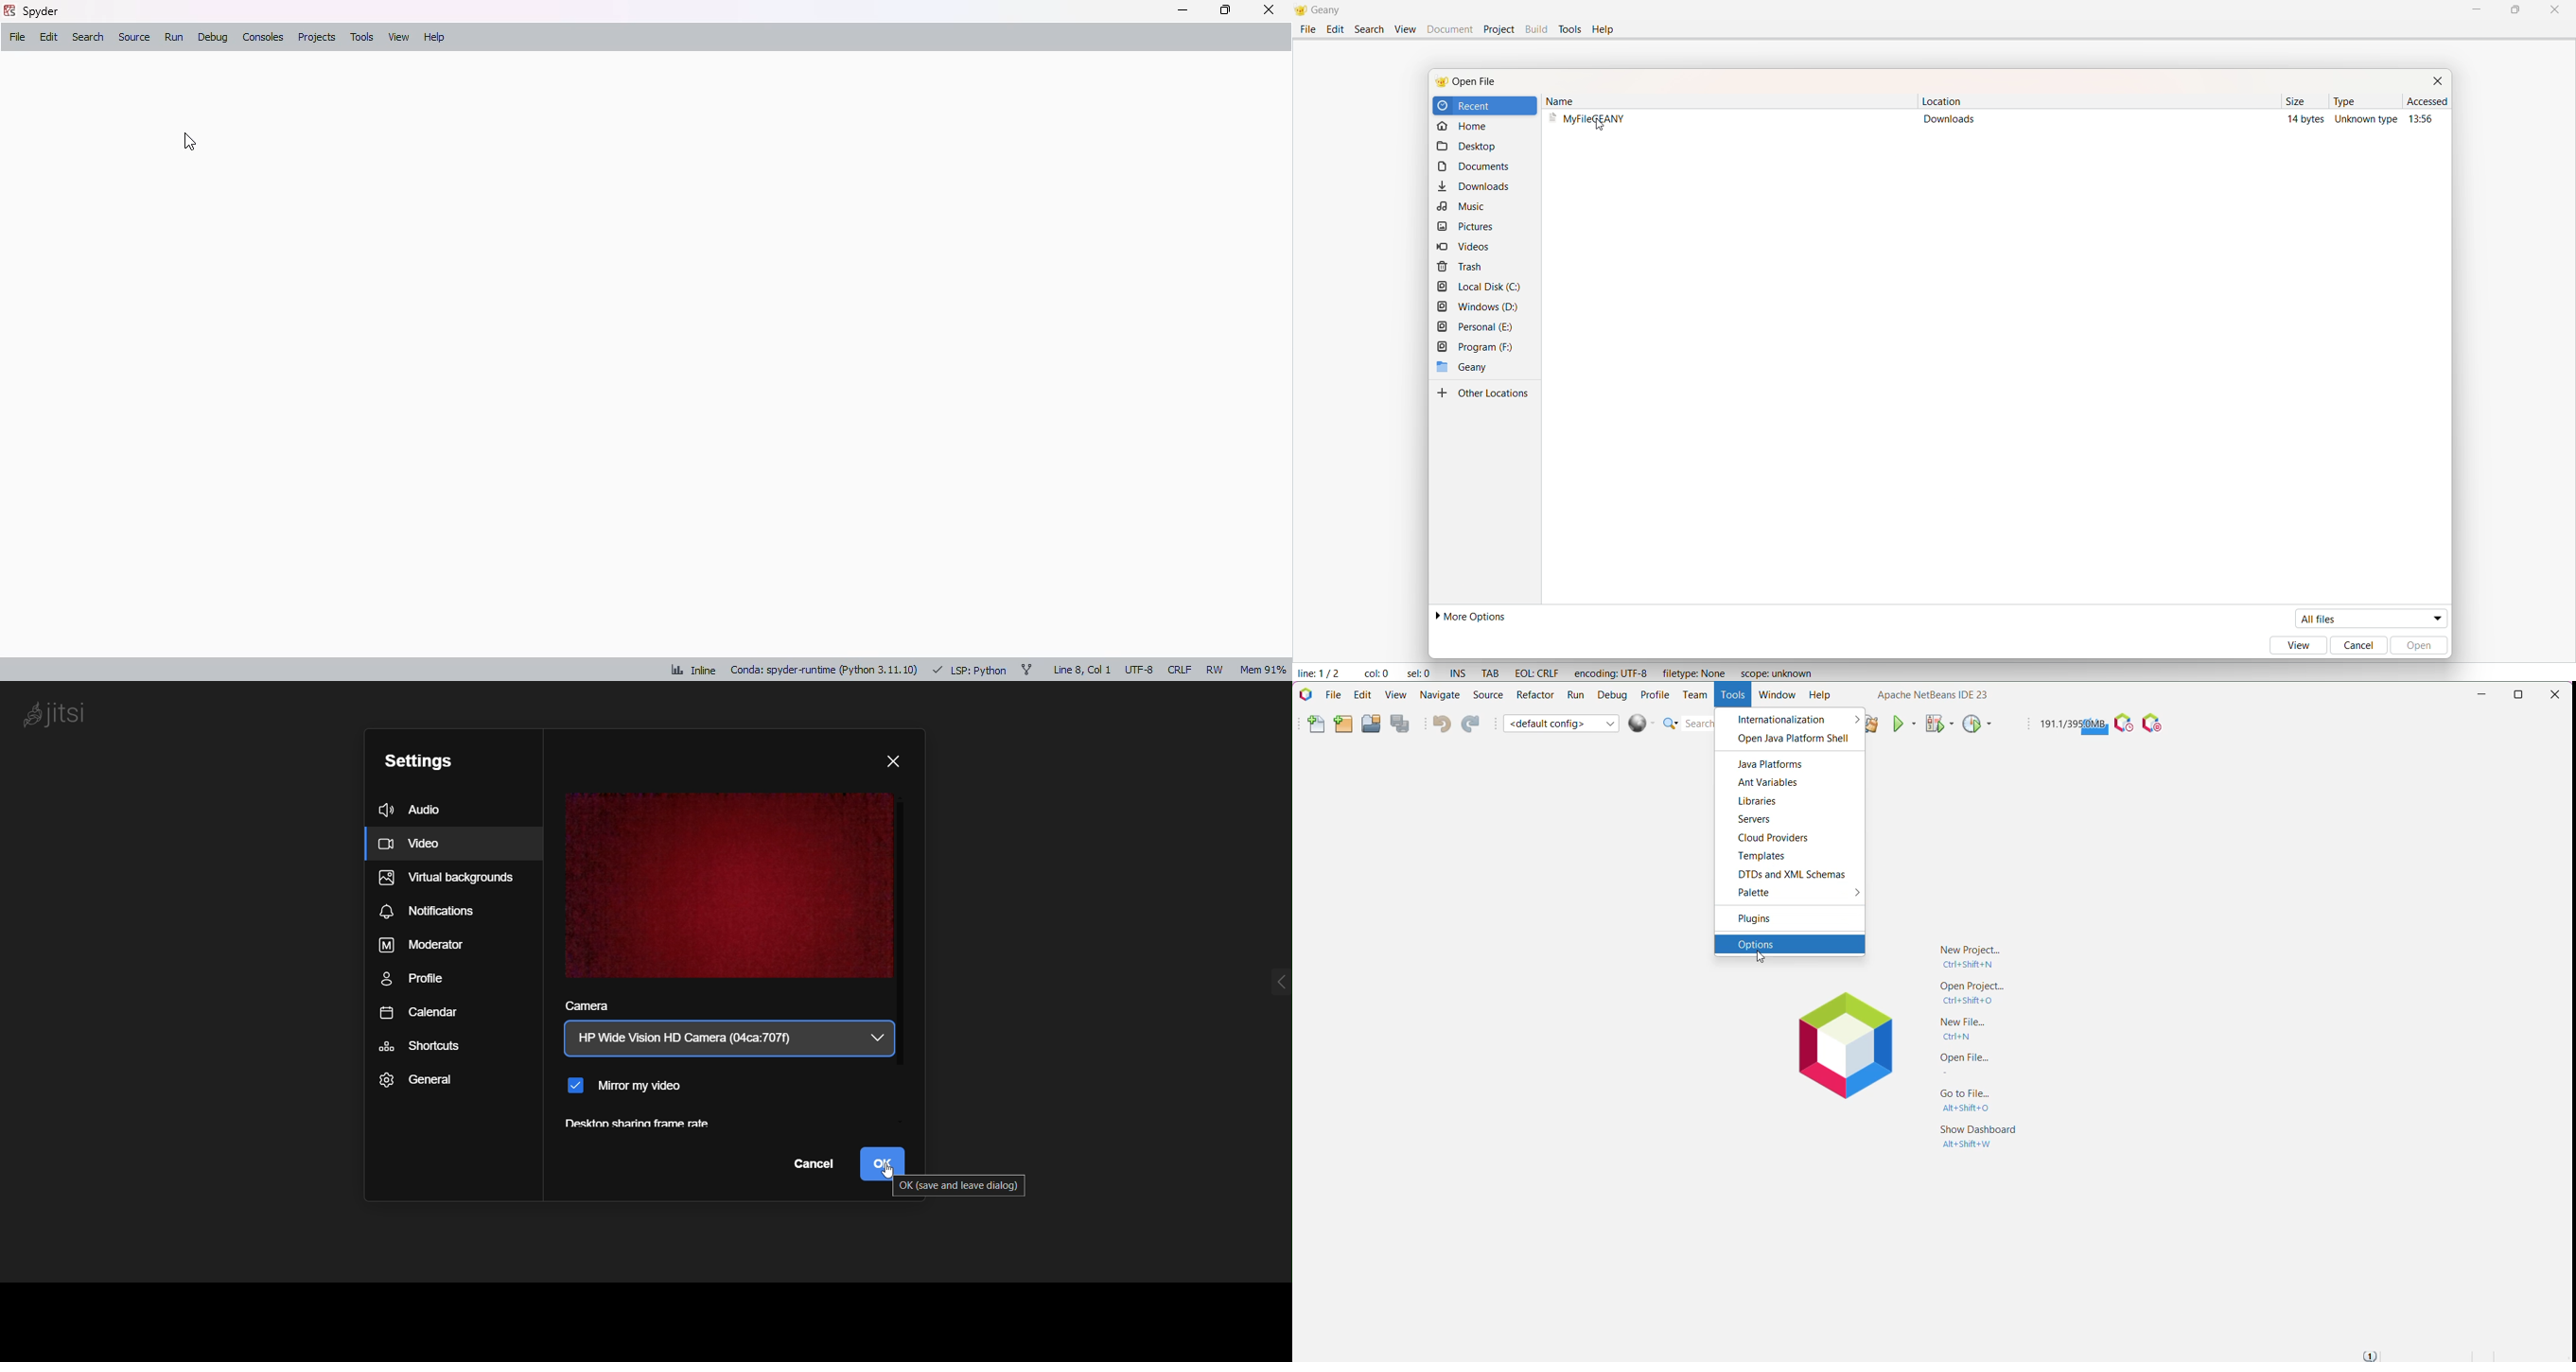 This screenshot has height=1372, width=2576. Describe the element at coordinates (824, 671) in the screenshot. I see `conda: spyder-runtime (python 3. 11. 10)` at that location.